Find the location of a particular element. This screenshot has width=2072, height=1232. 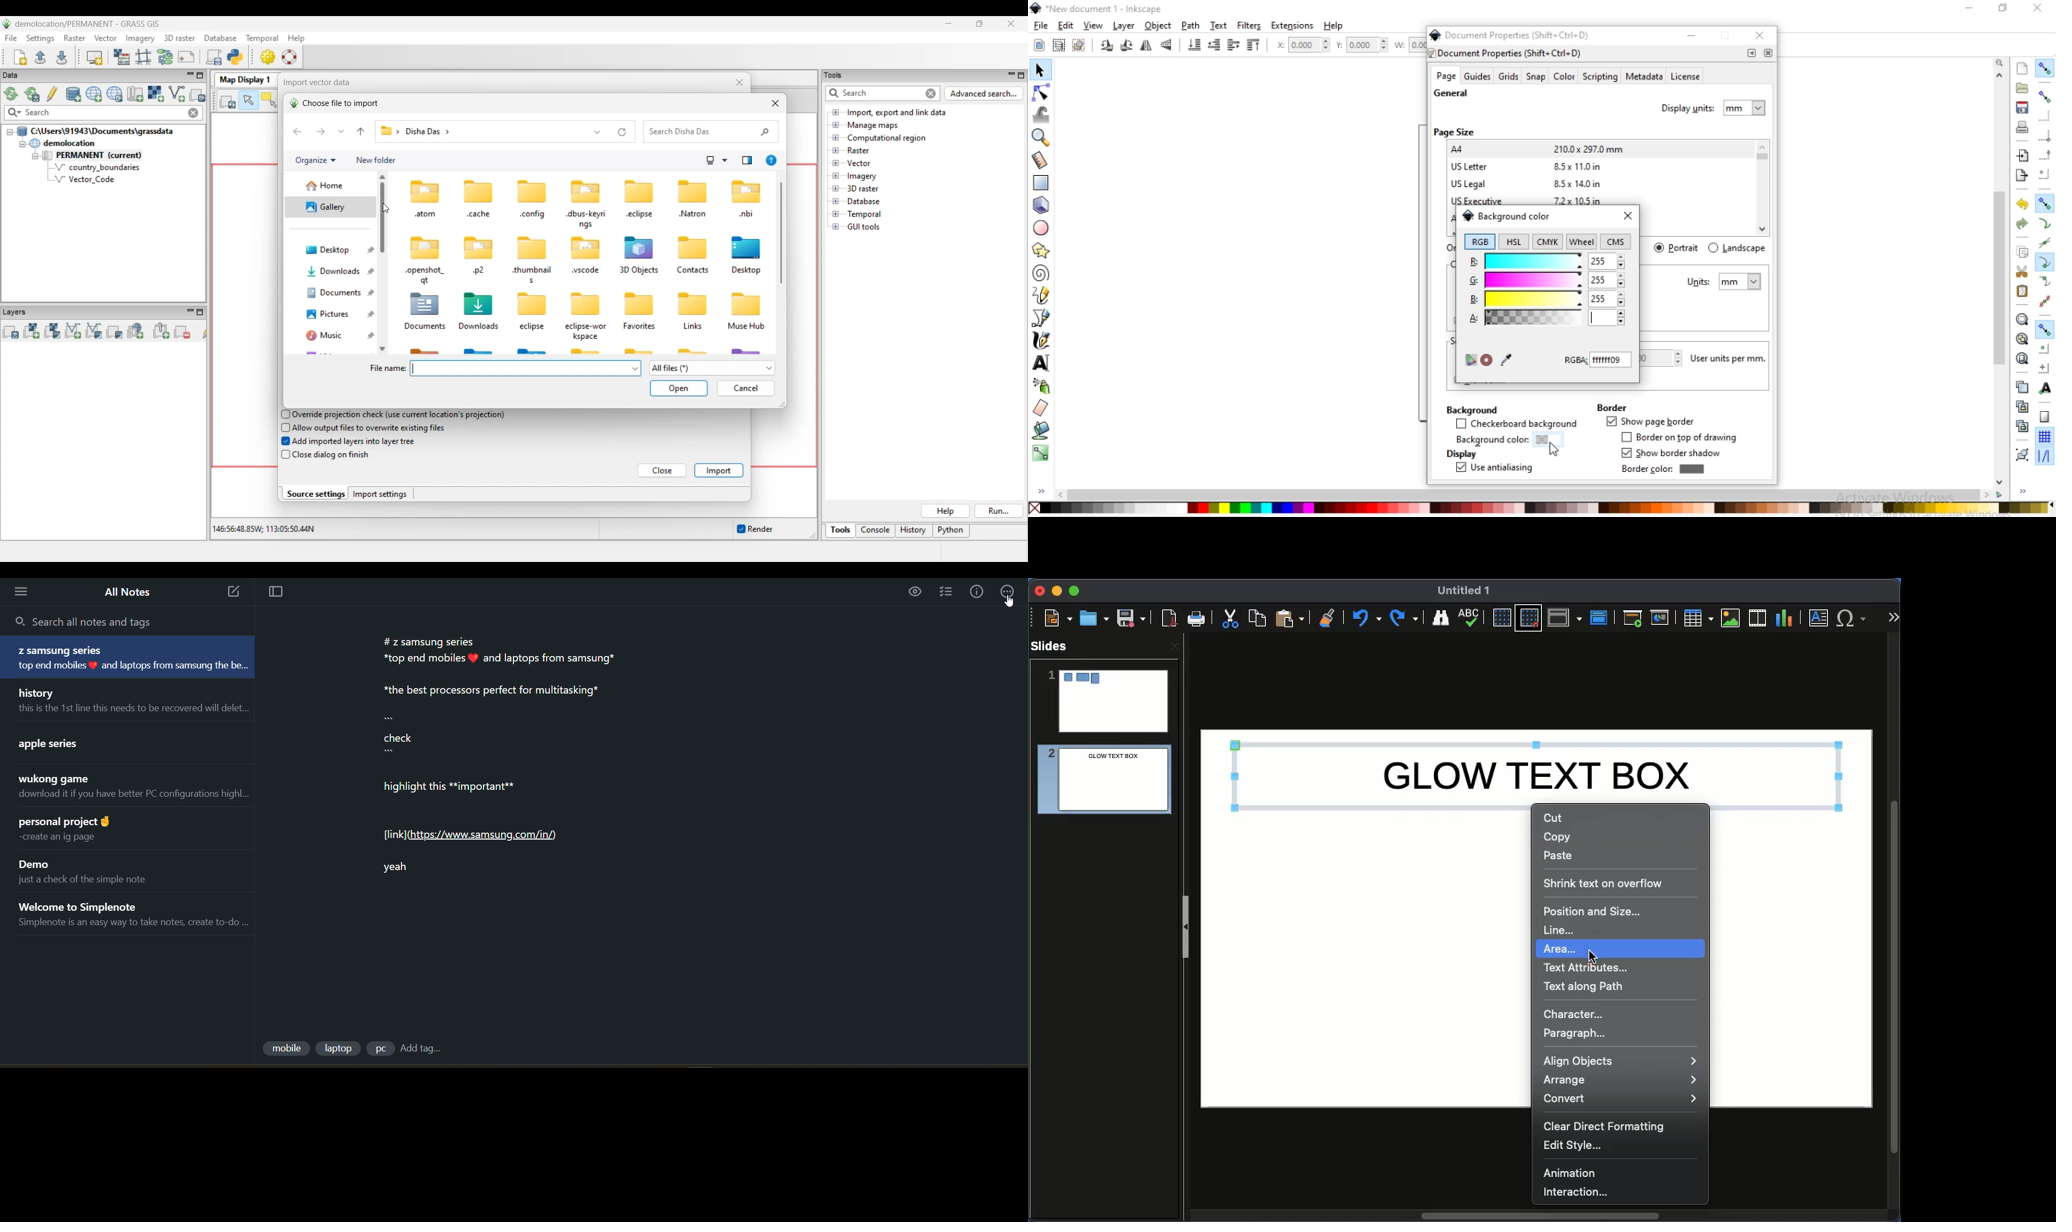

tag 2 is located at coordinates (341, 1049).